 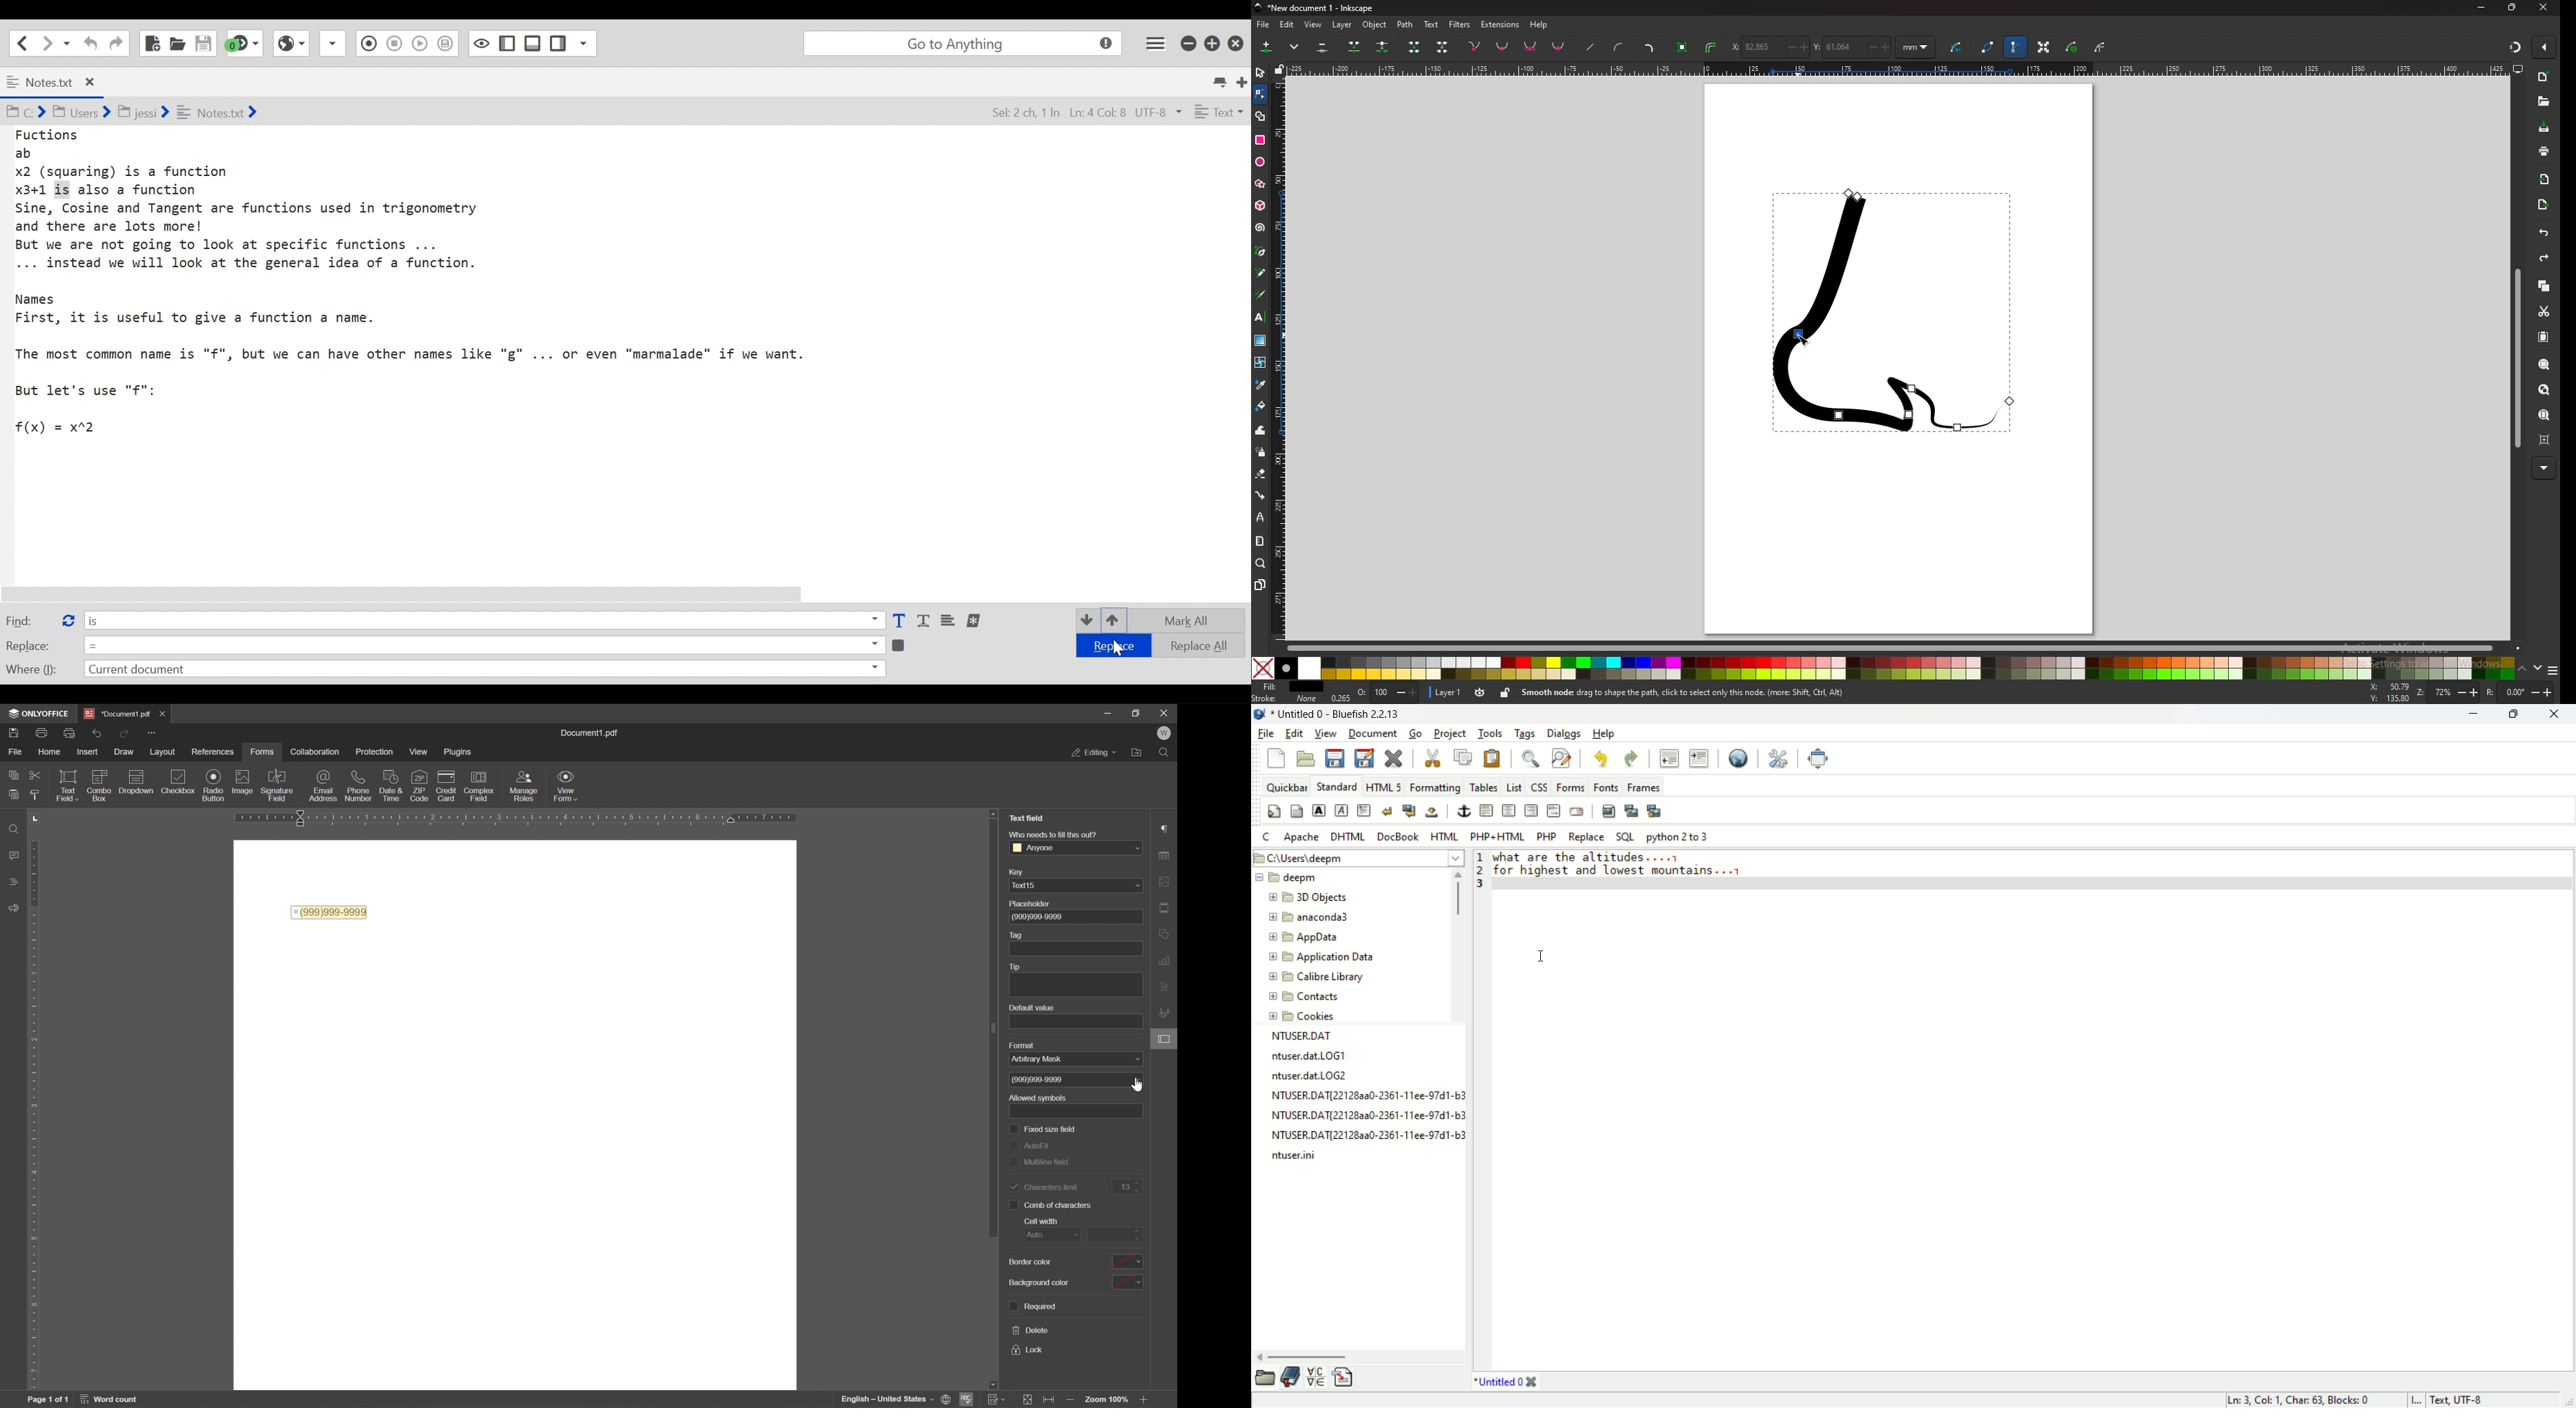 I want to click on customize quick access toolbar, so click(x=151, y=732).